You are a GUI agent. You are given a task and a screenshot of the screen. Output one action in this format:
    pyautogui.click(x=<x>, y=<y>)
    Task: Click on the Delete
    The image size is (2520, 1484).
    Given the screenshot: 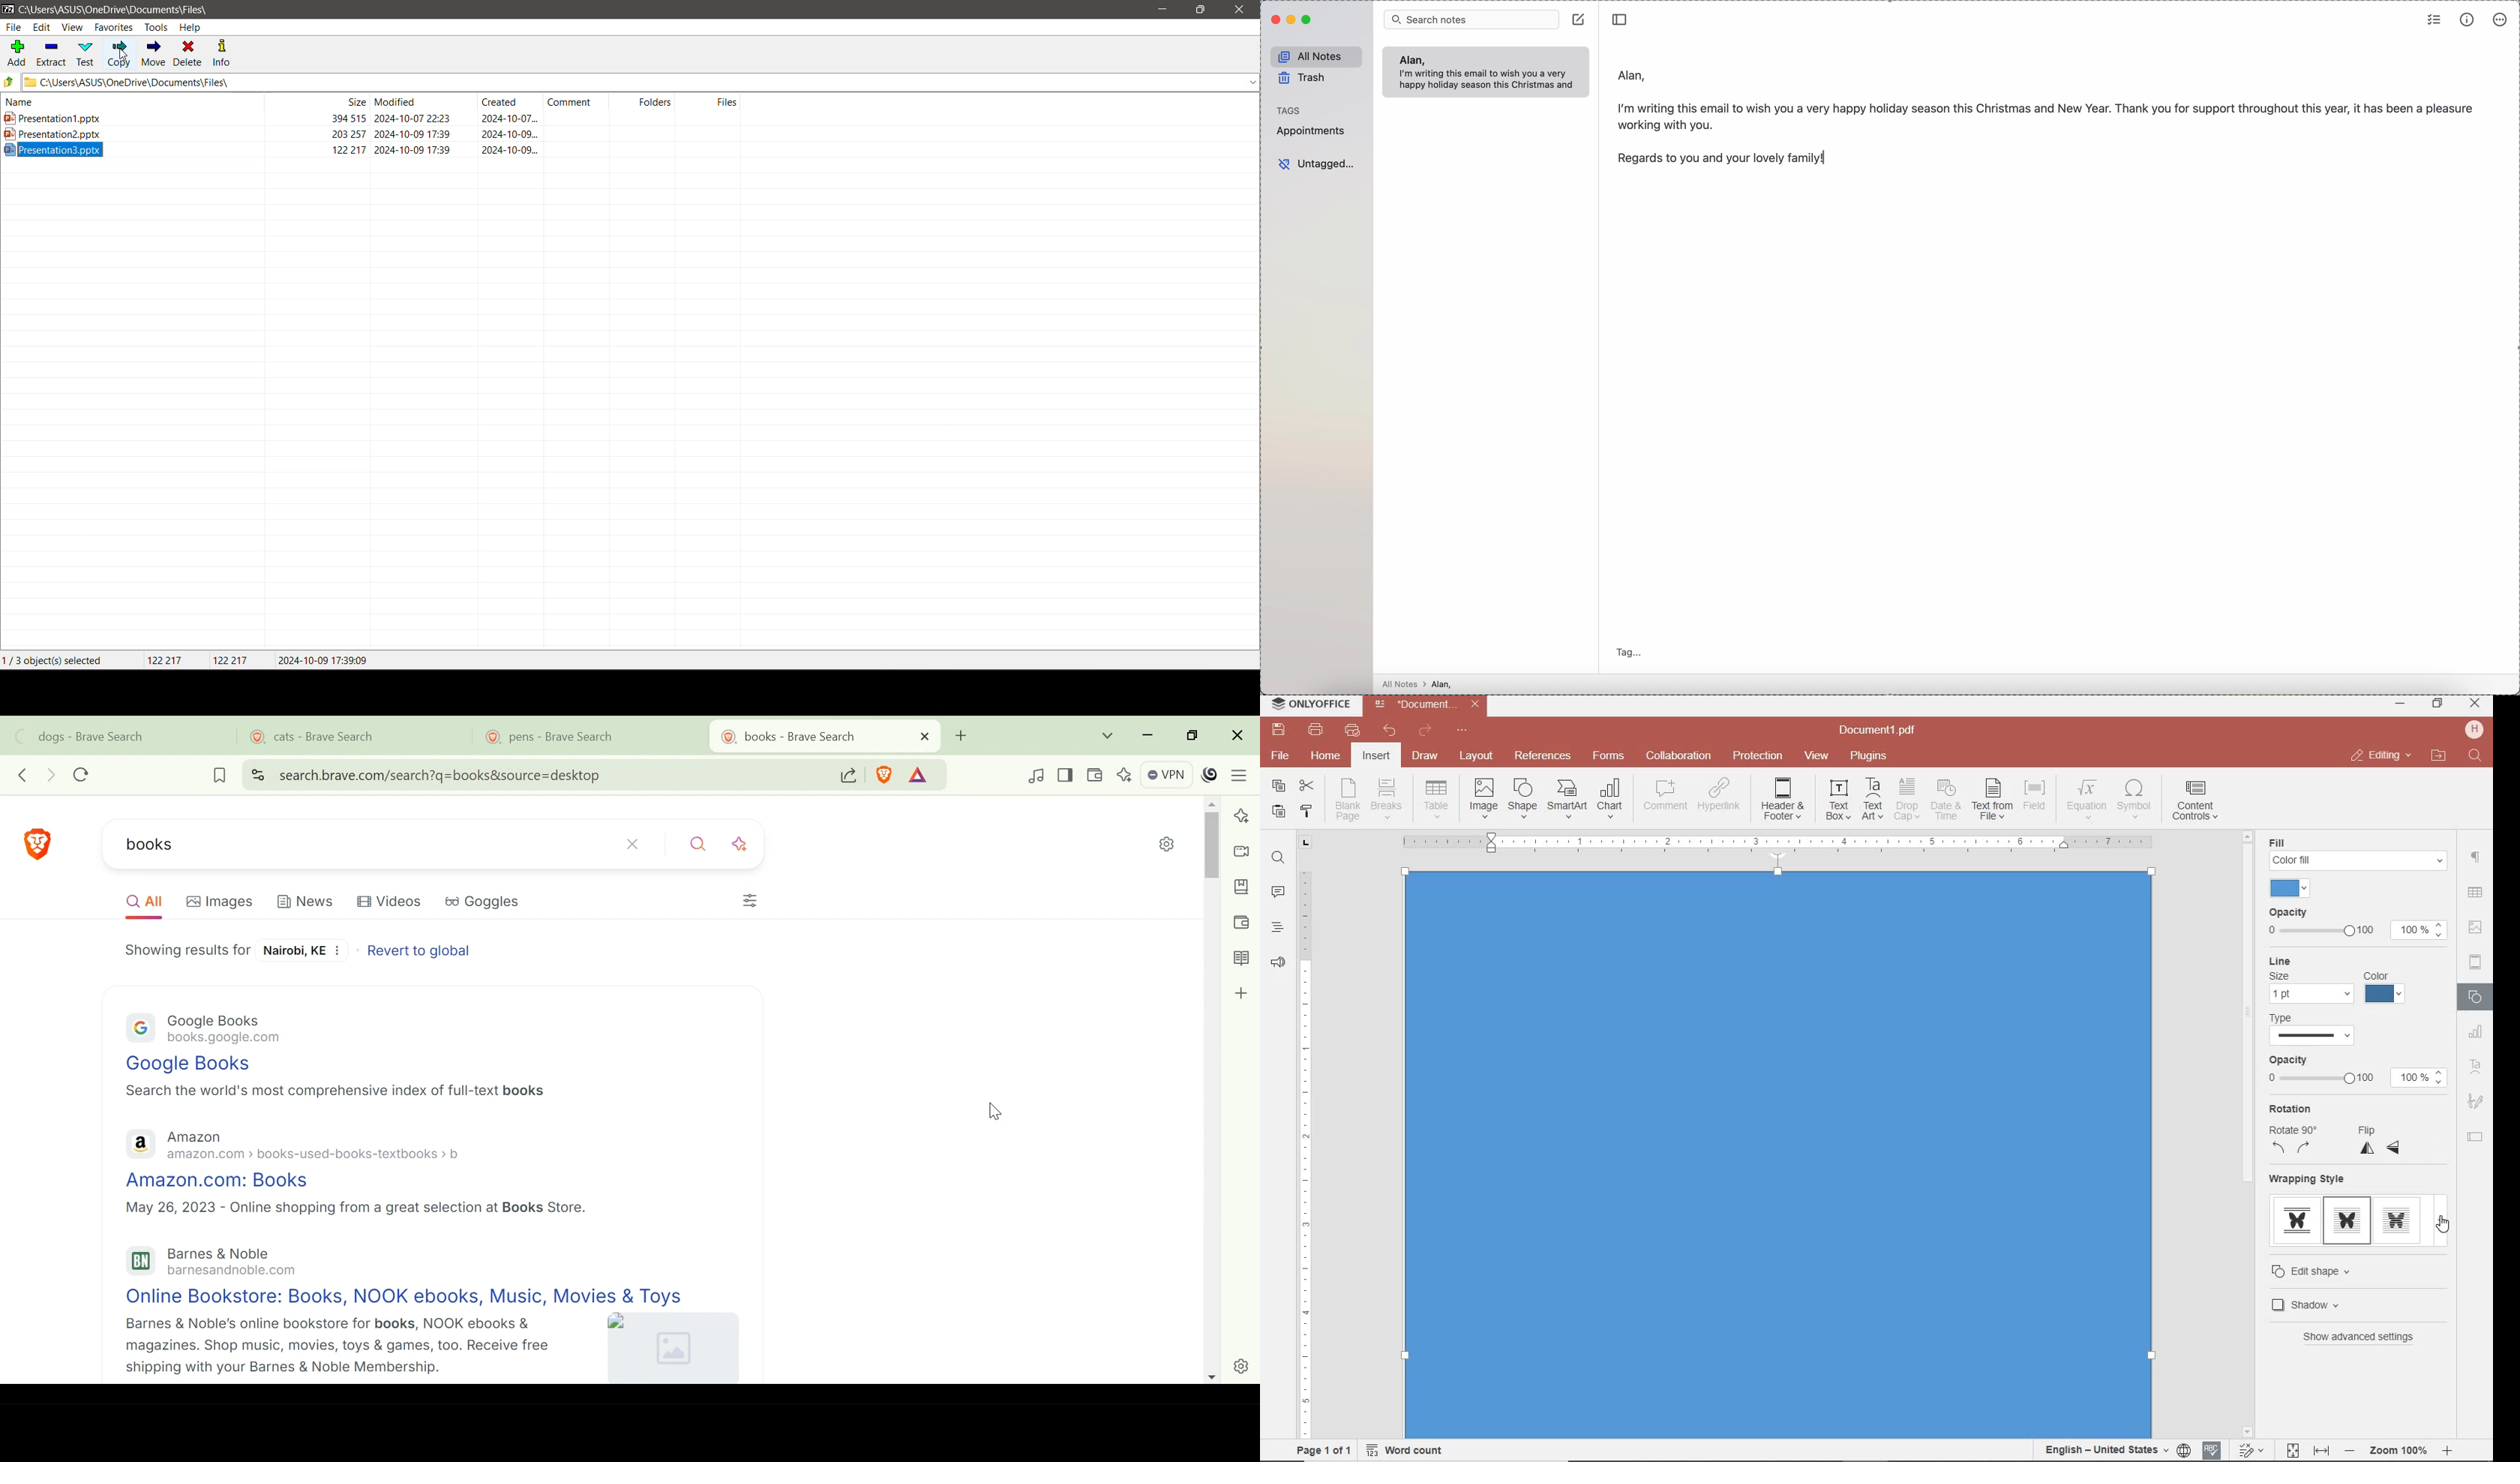 What is the action you would take?
    pyautogui.click(x=190, y=54)
    